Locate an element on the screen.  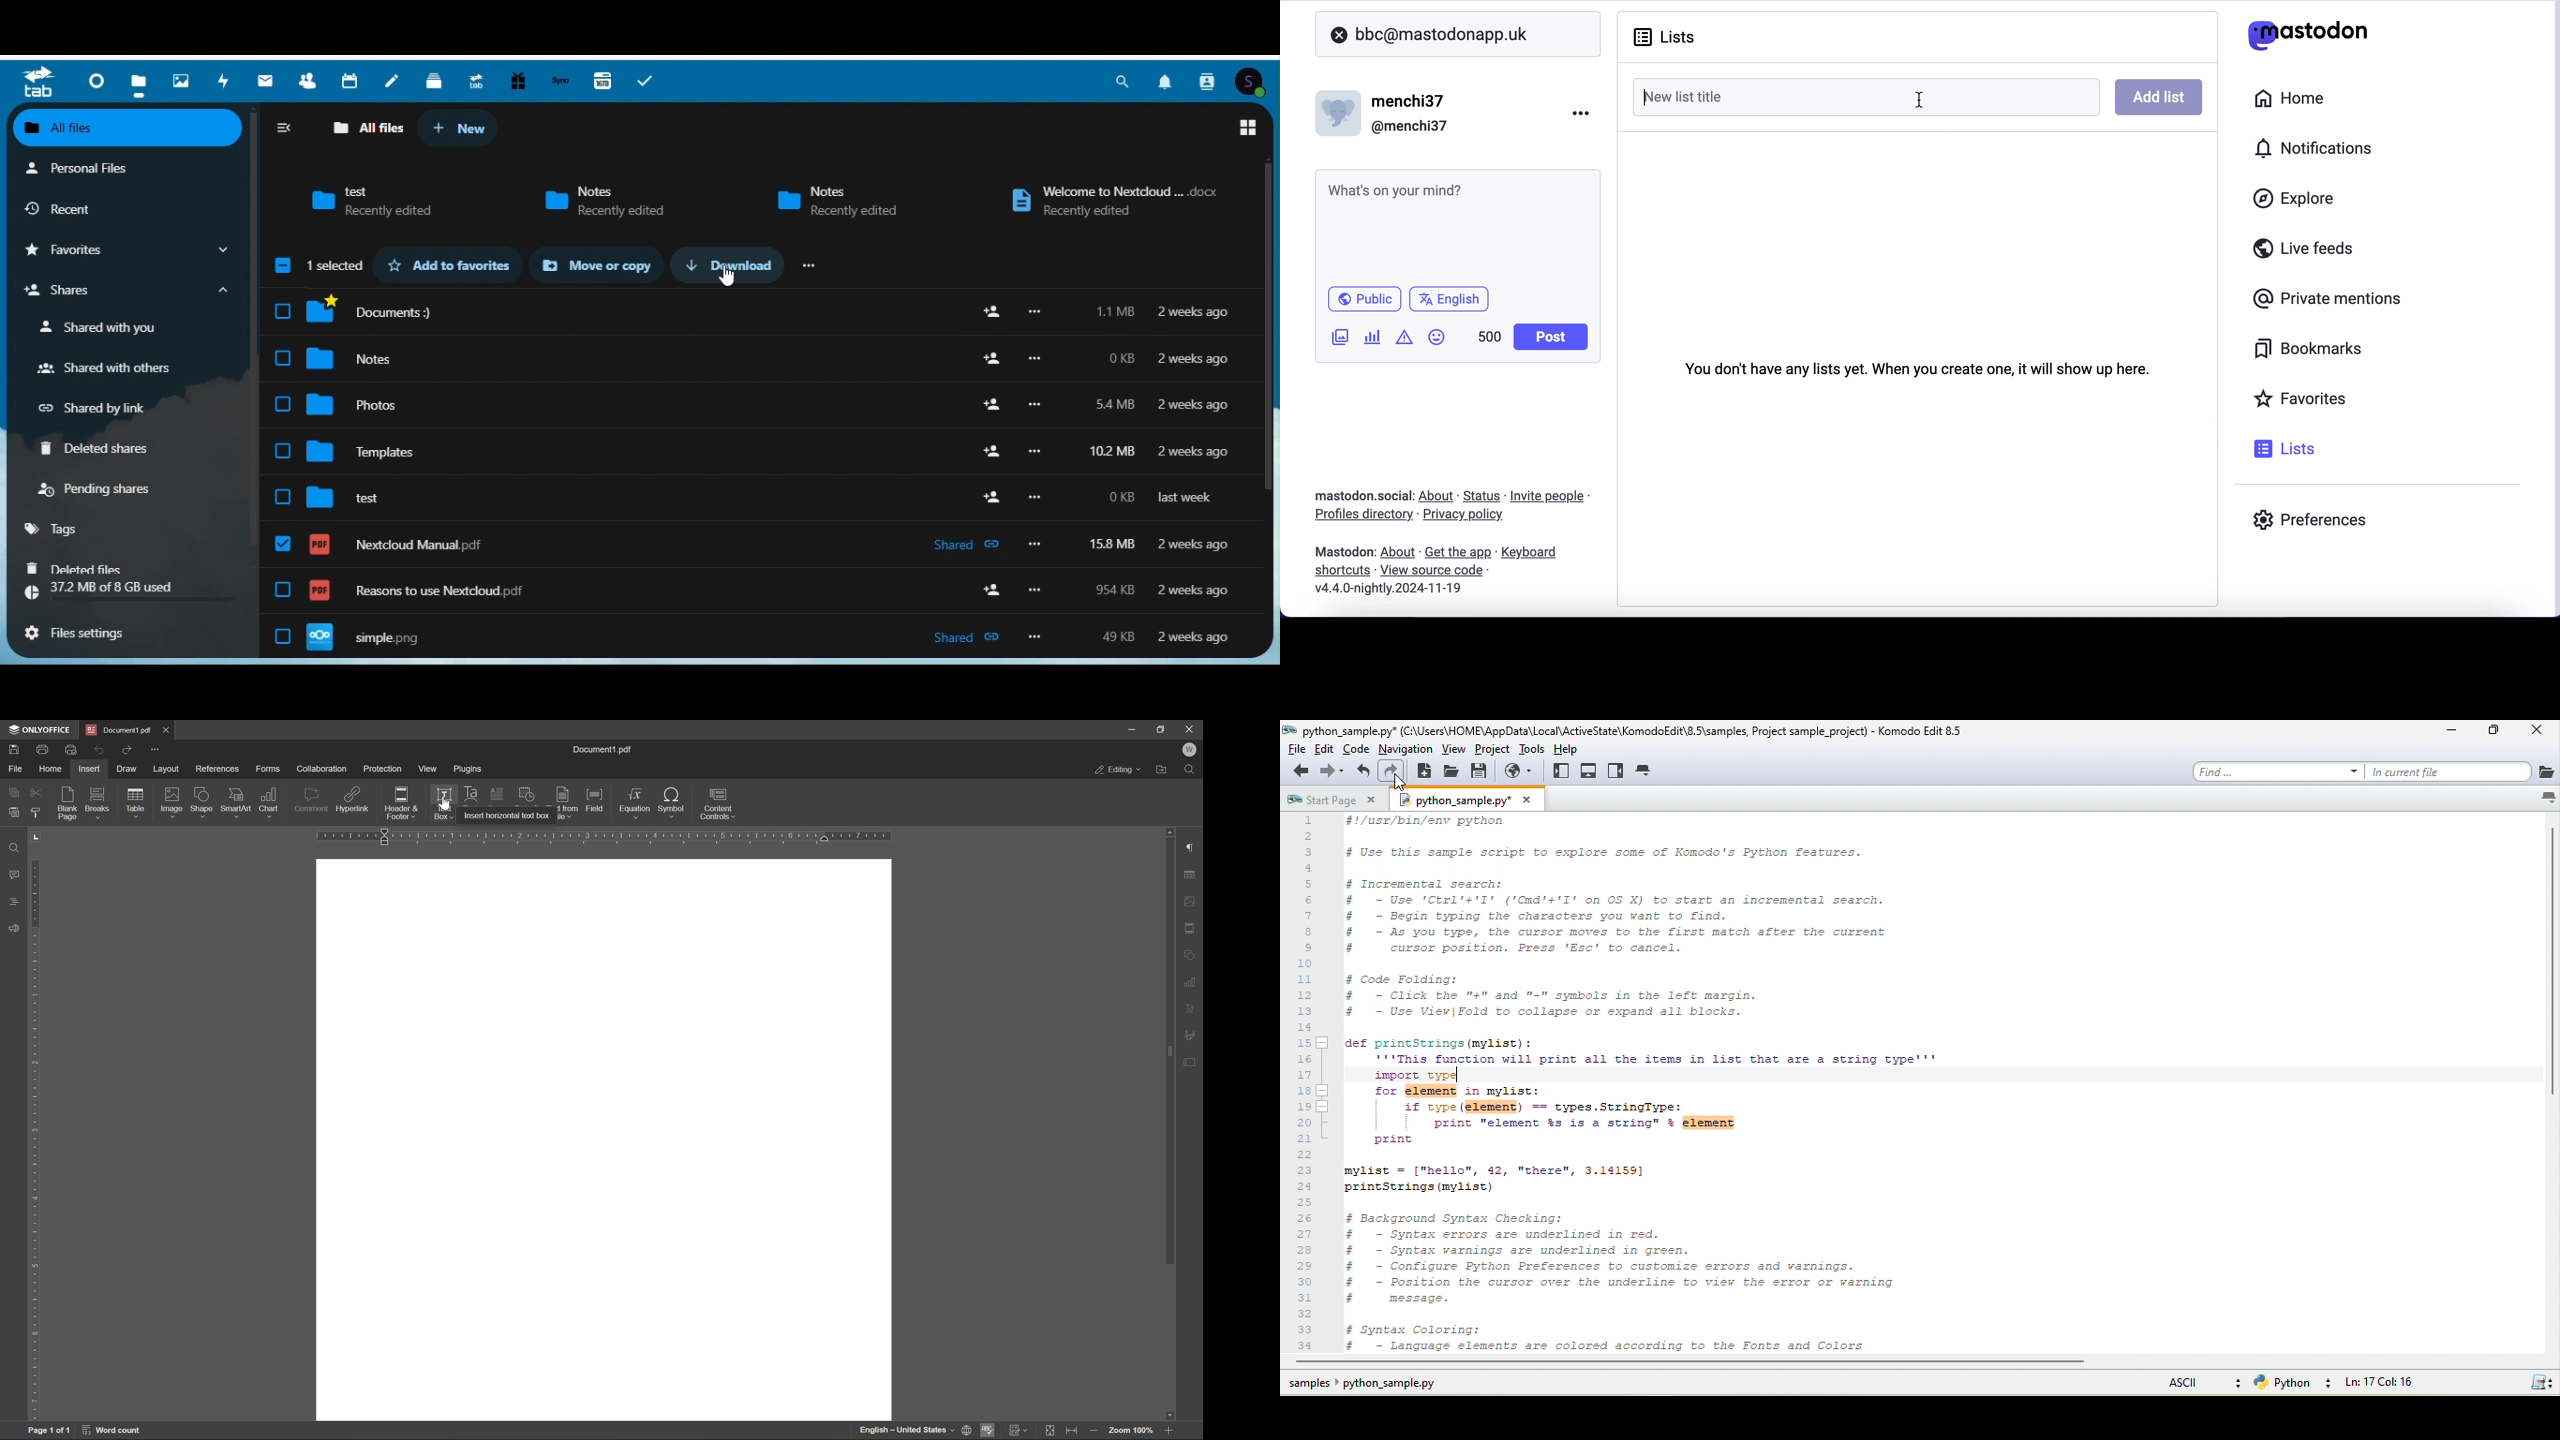
cut is located at coordinates (36, 792).